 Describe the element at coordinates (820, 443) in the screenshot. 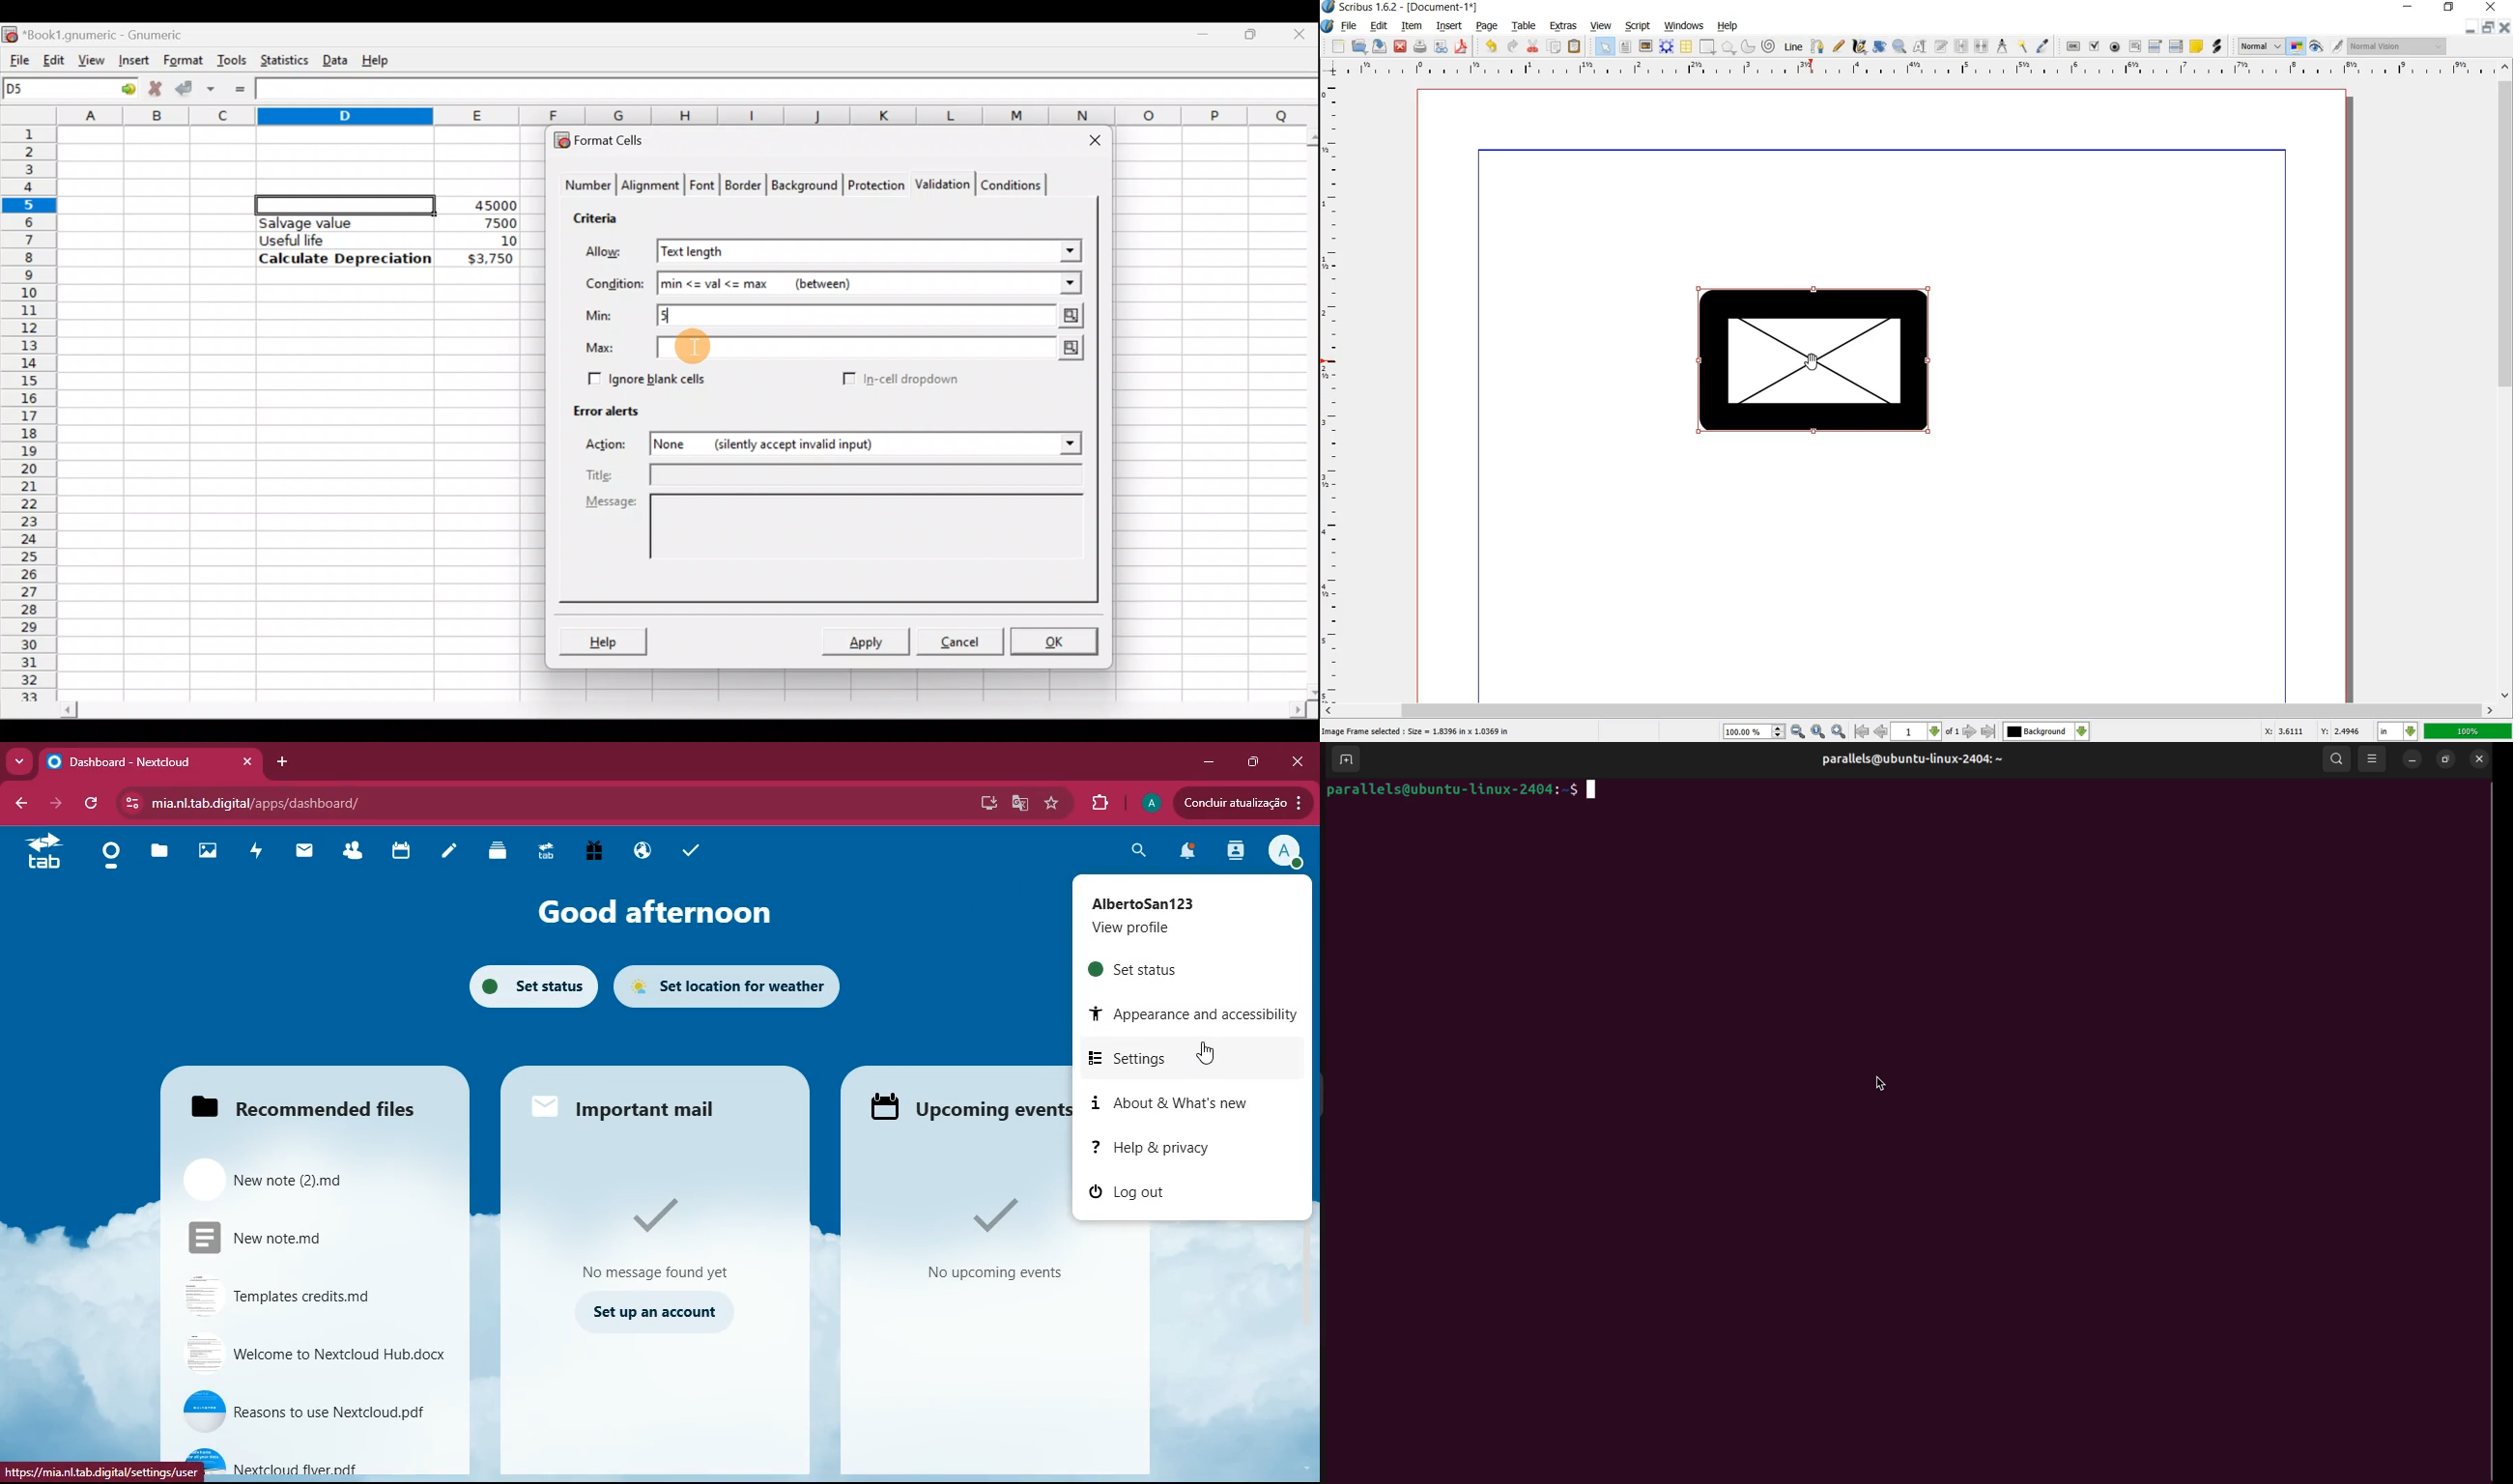

I see `None (silently accept invalid input)` at that location.